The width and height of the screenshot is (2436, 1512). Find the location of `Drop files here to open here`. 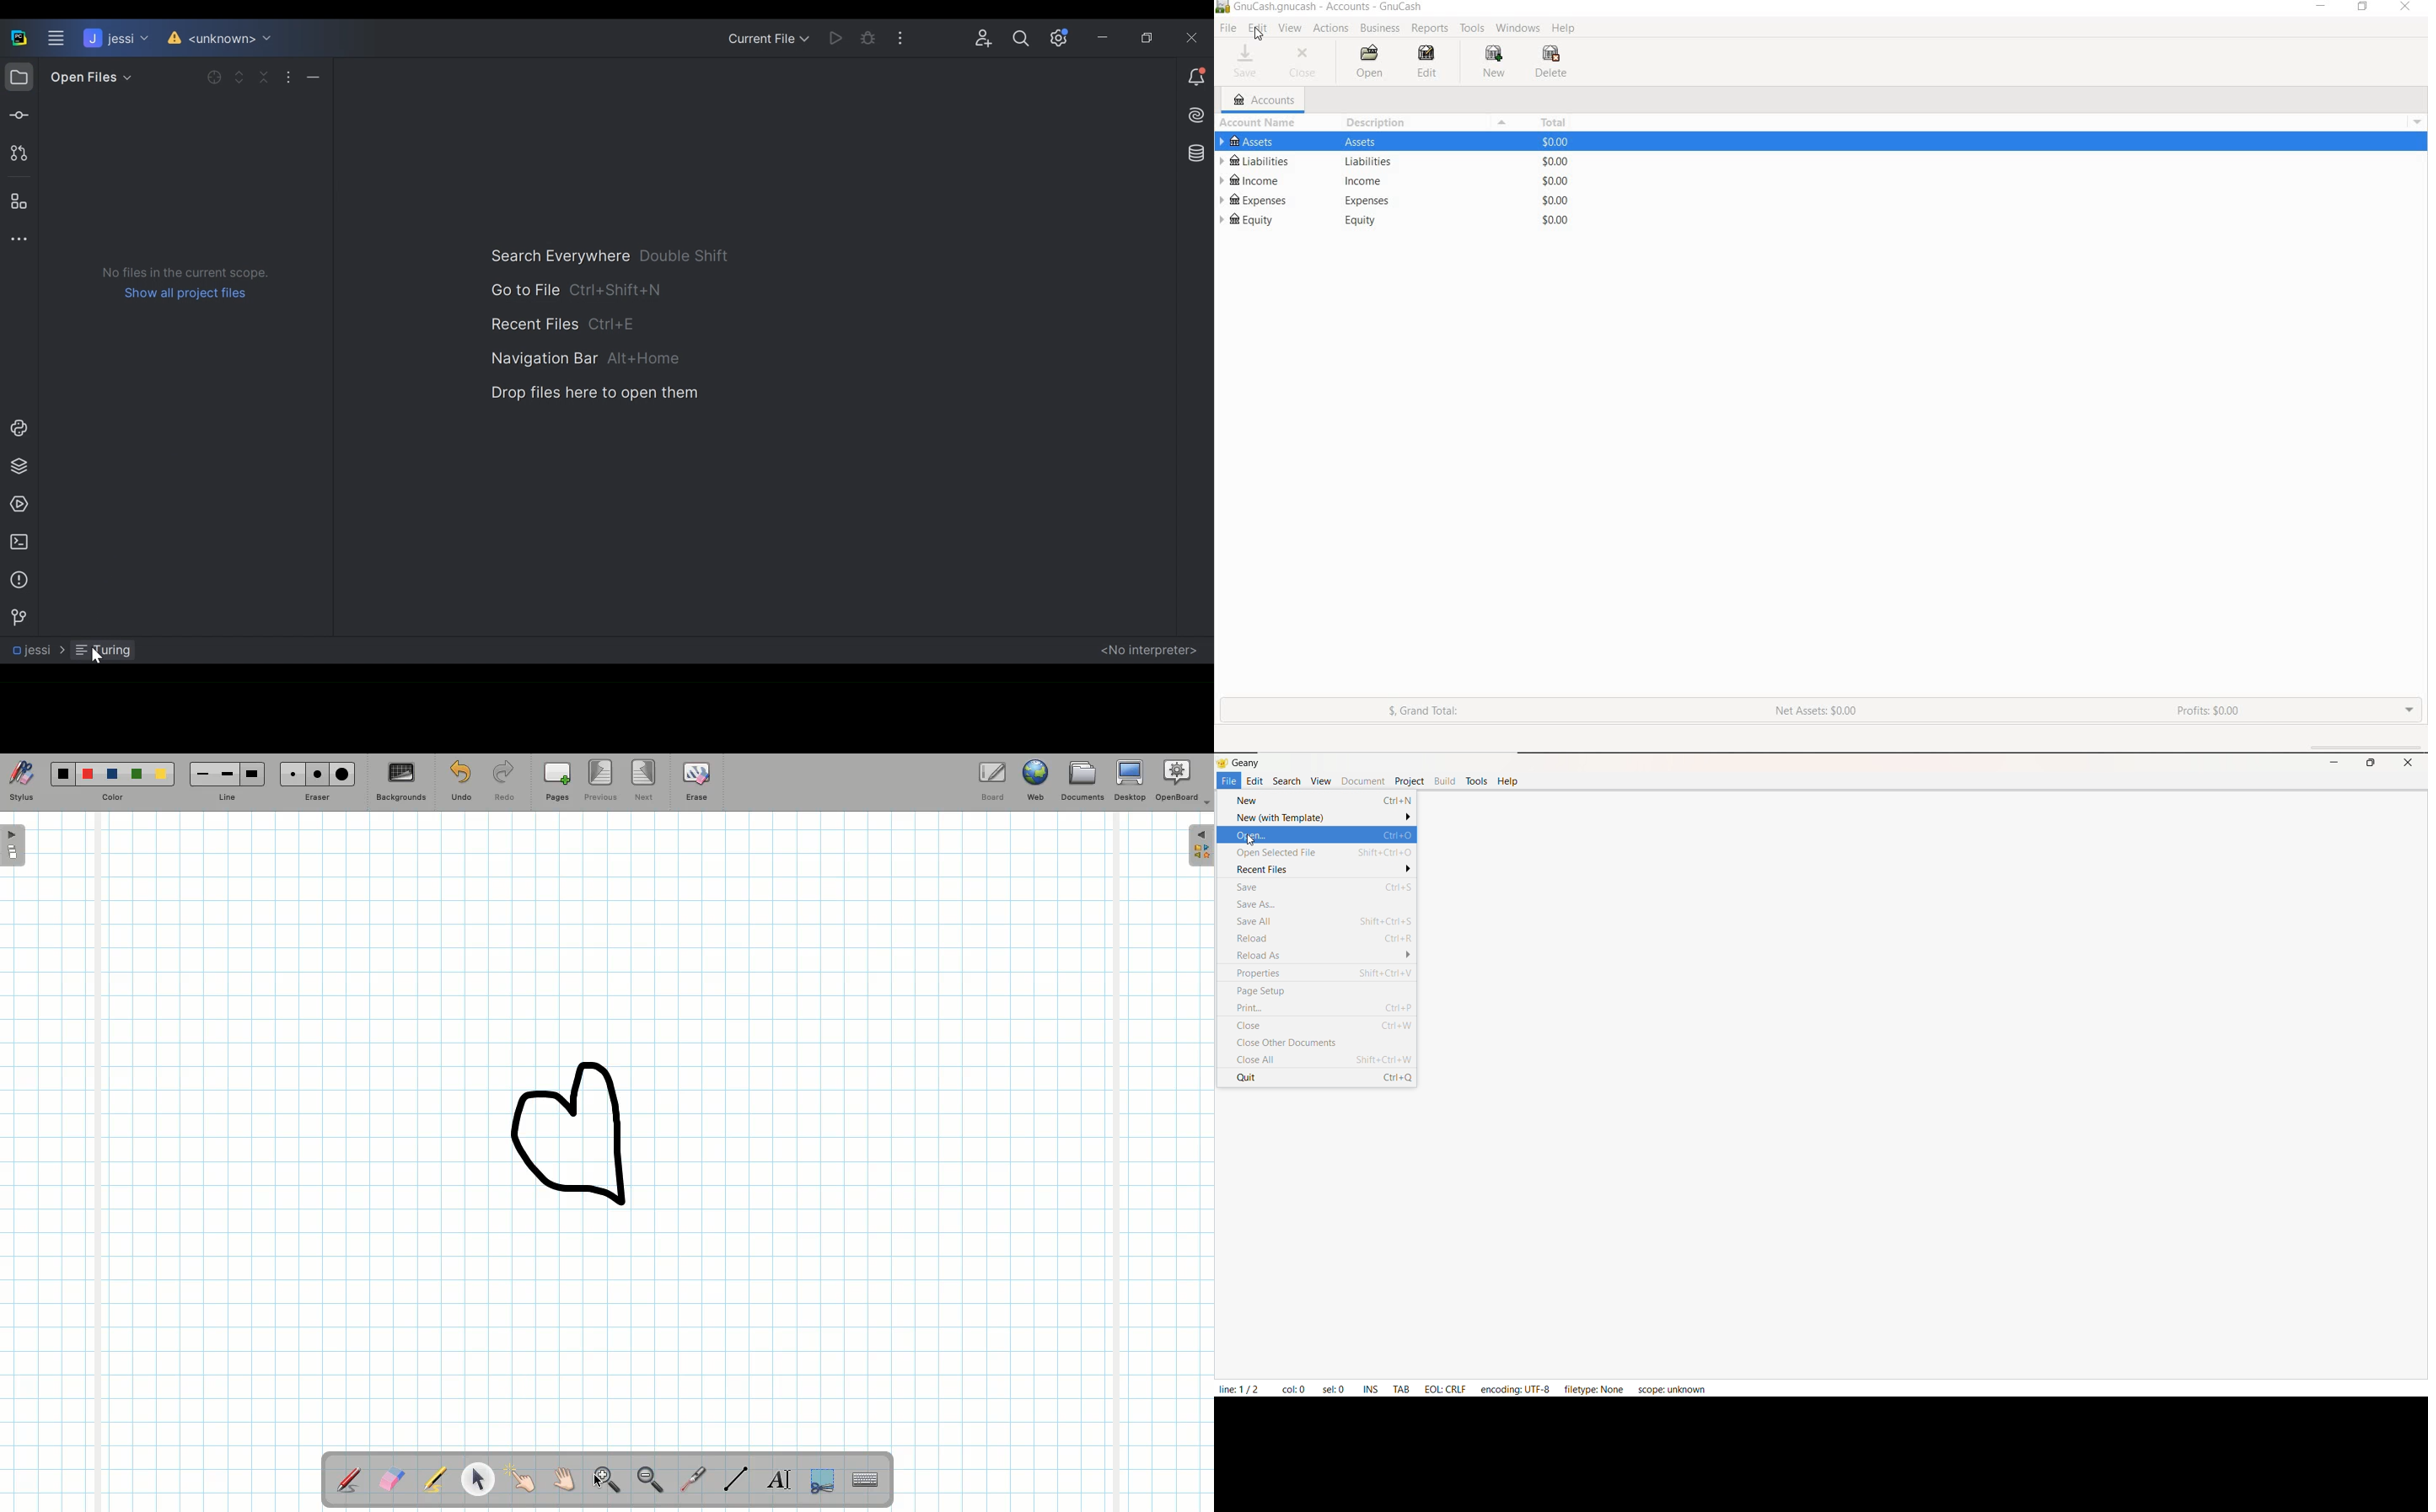

Drop files here to open here is located at coordinates (596, 393).